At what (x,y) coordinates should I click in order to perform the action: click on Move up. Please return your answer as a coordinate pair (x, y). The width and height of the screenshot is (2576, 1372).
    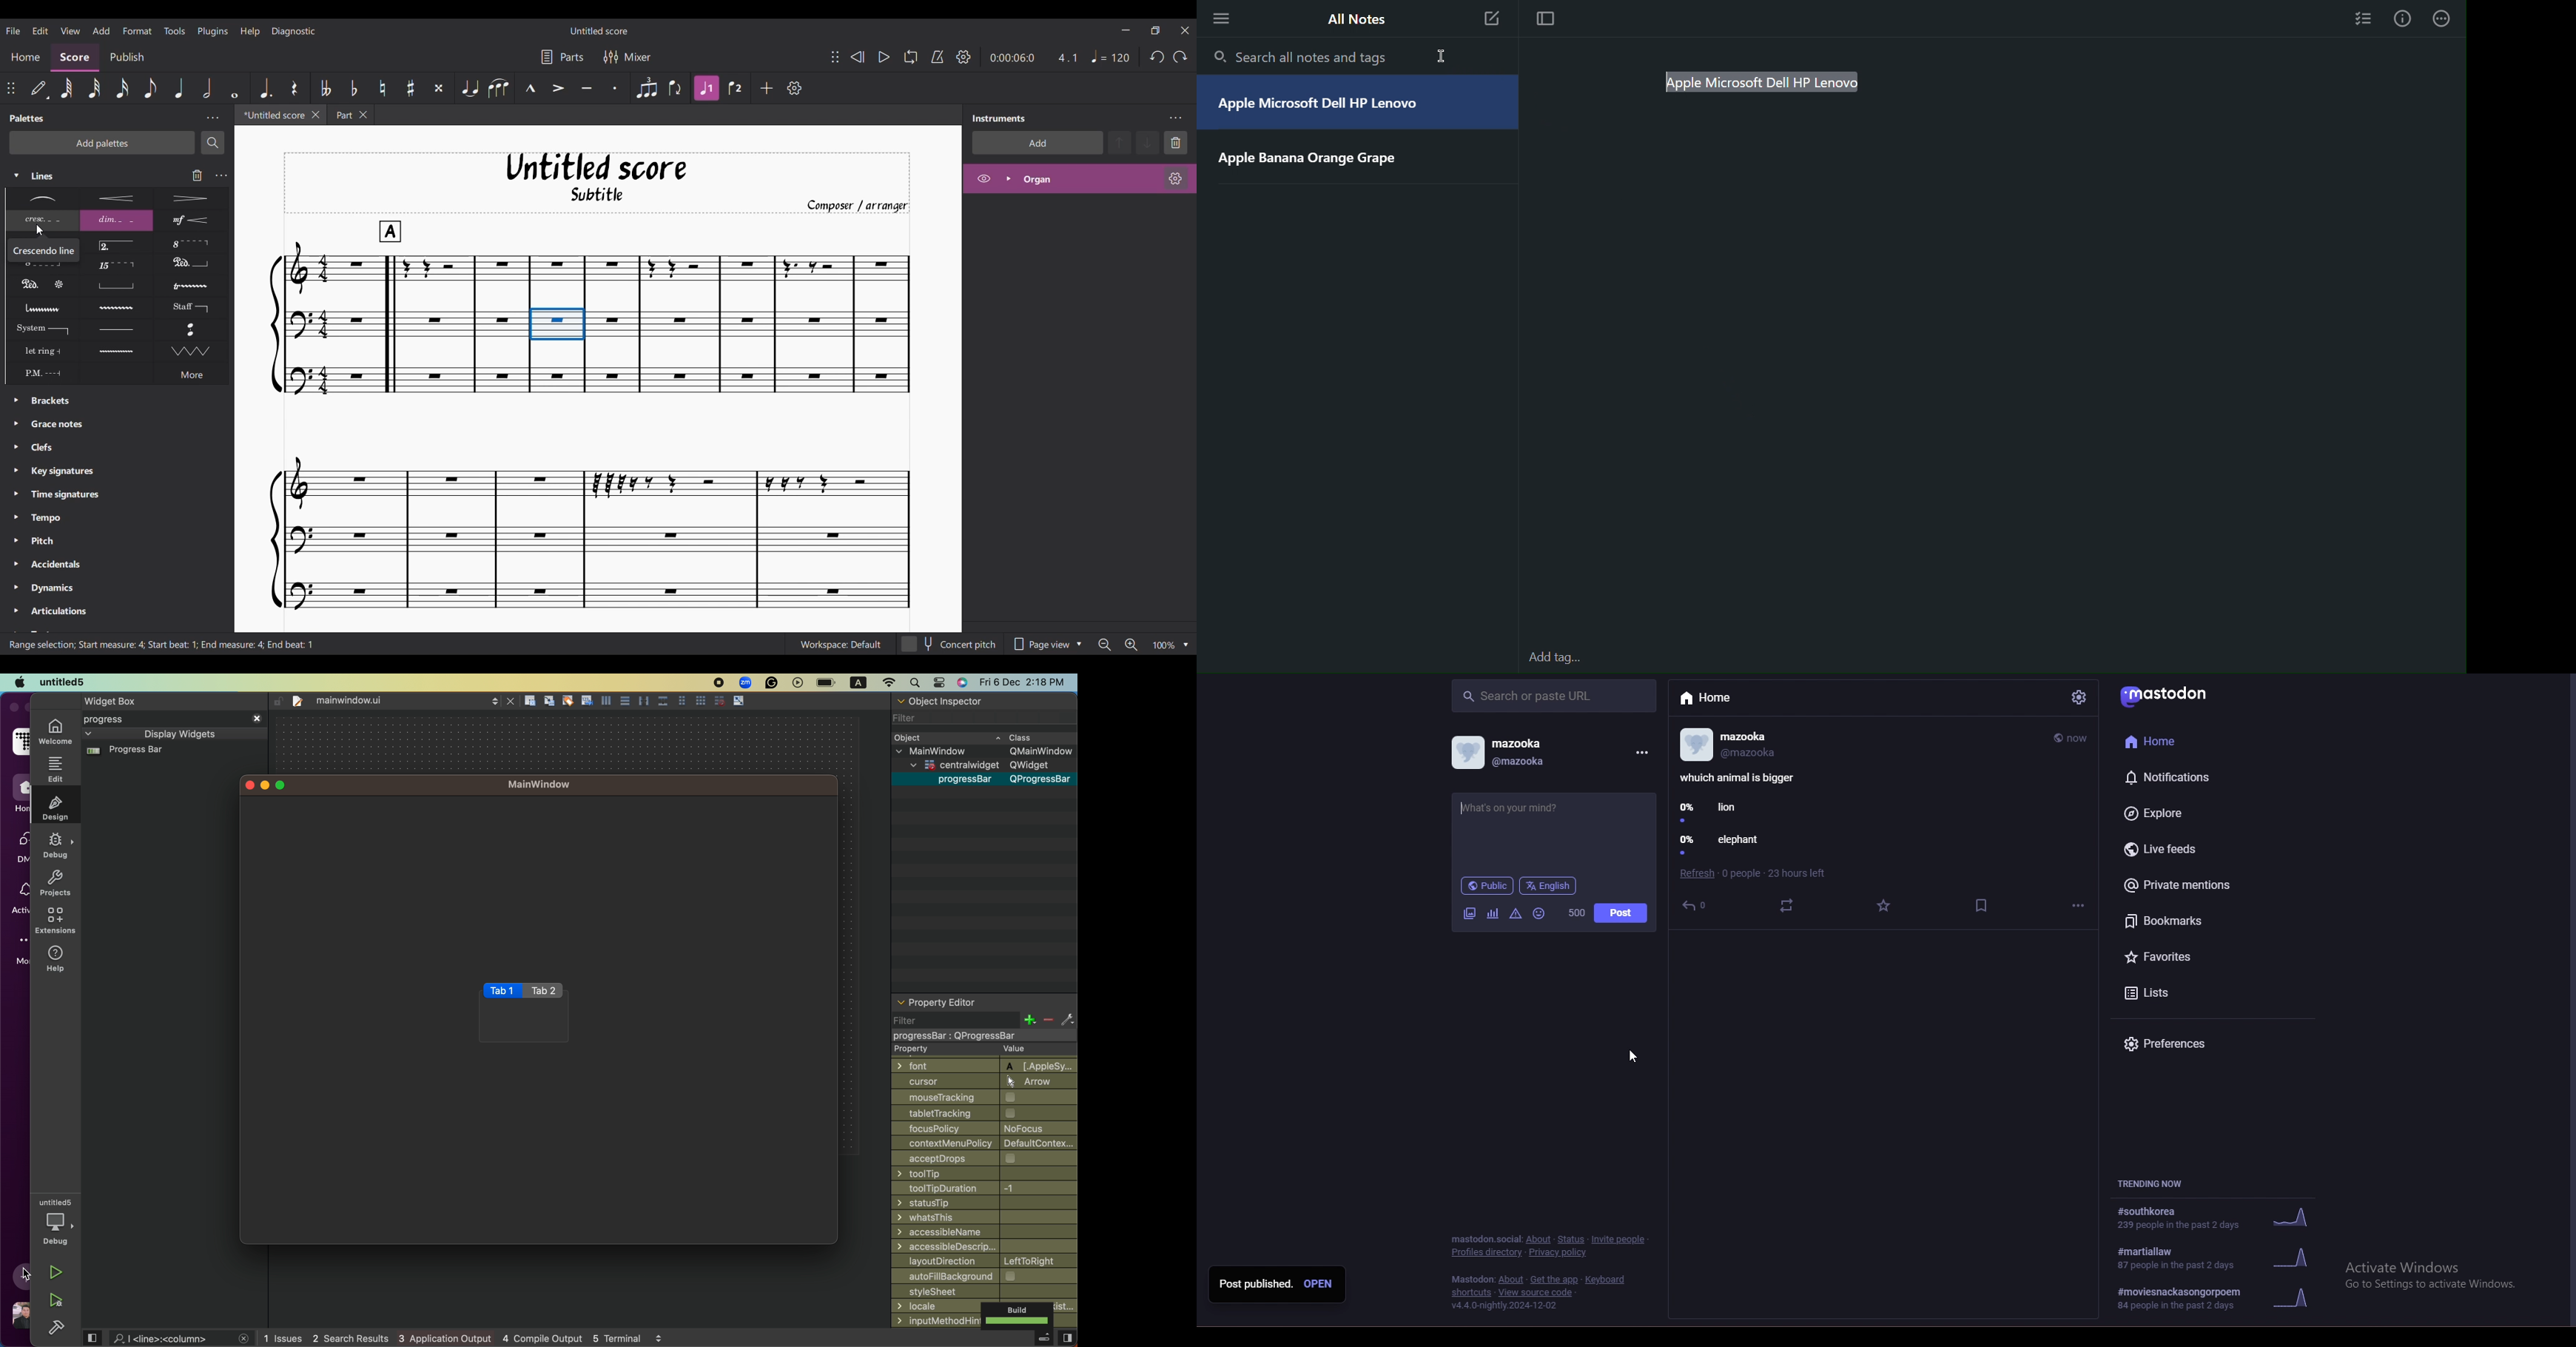
    Looking at the image, I should click on (1120, 143).